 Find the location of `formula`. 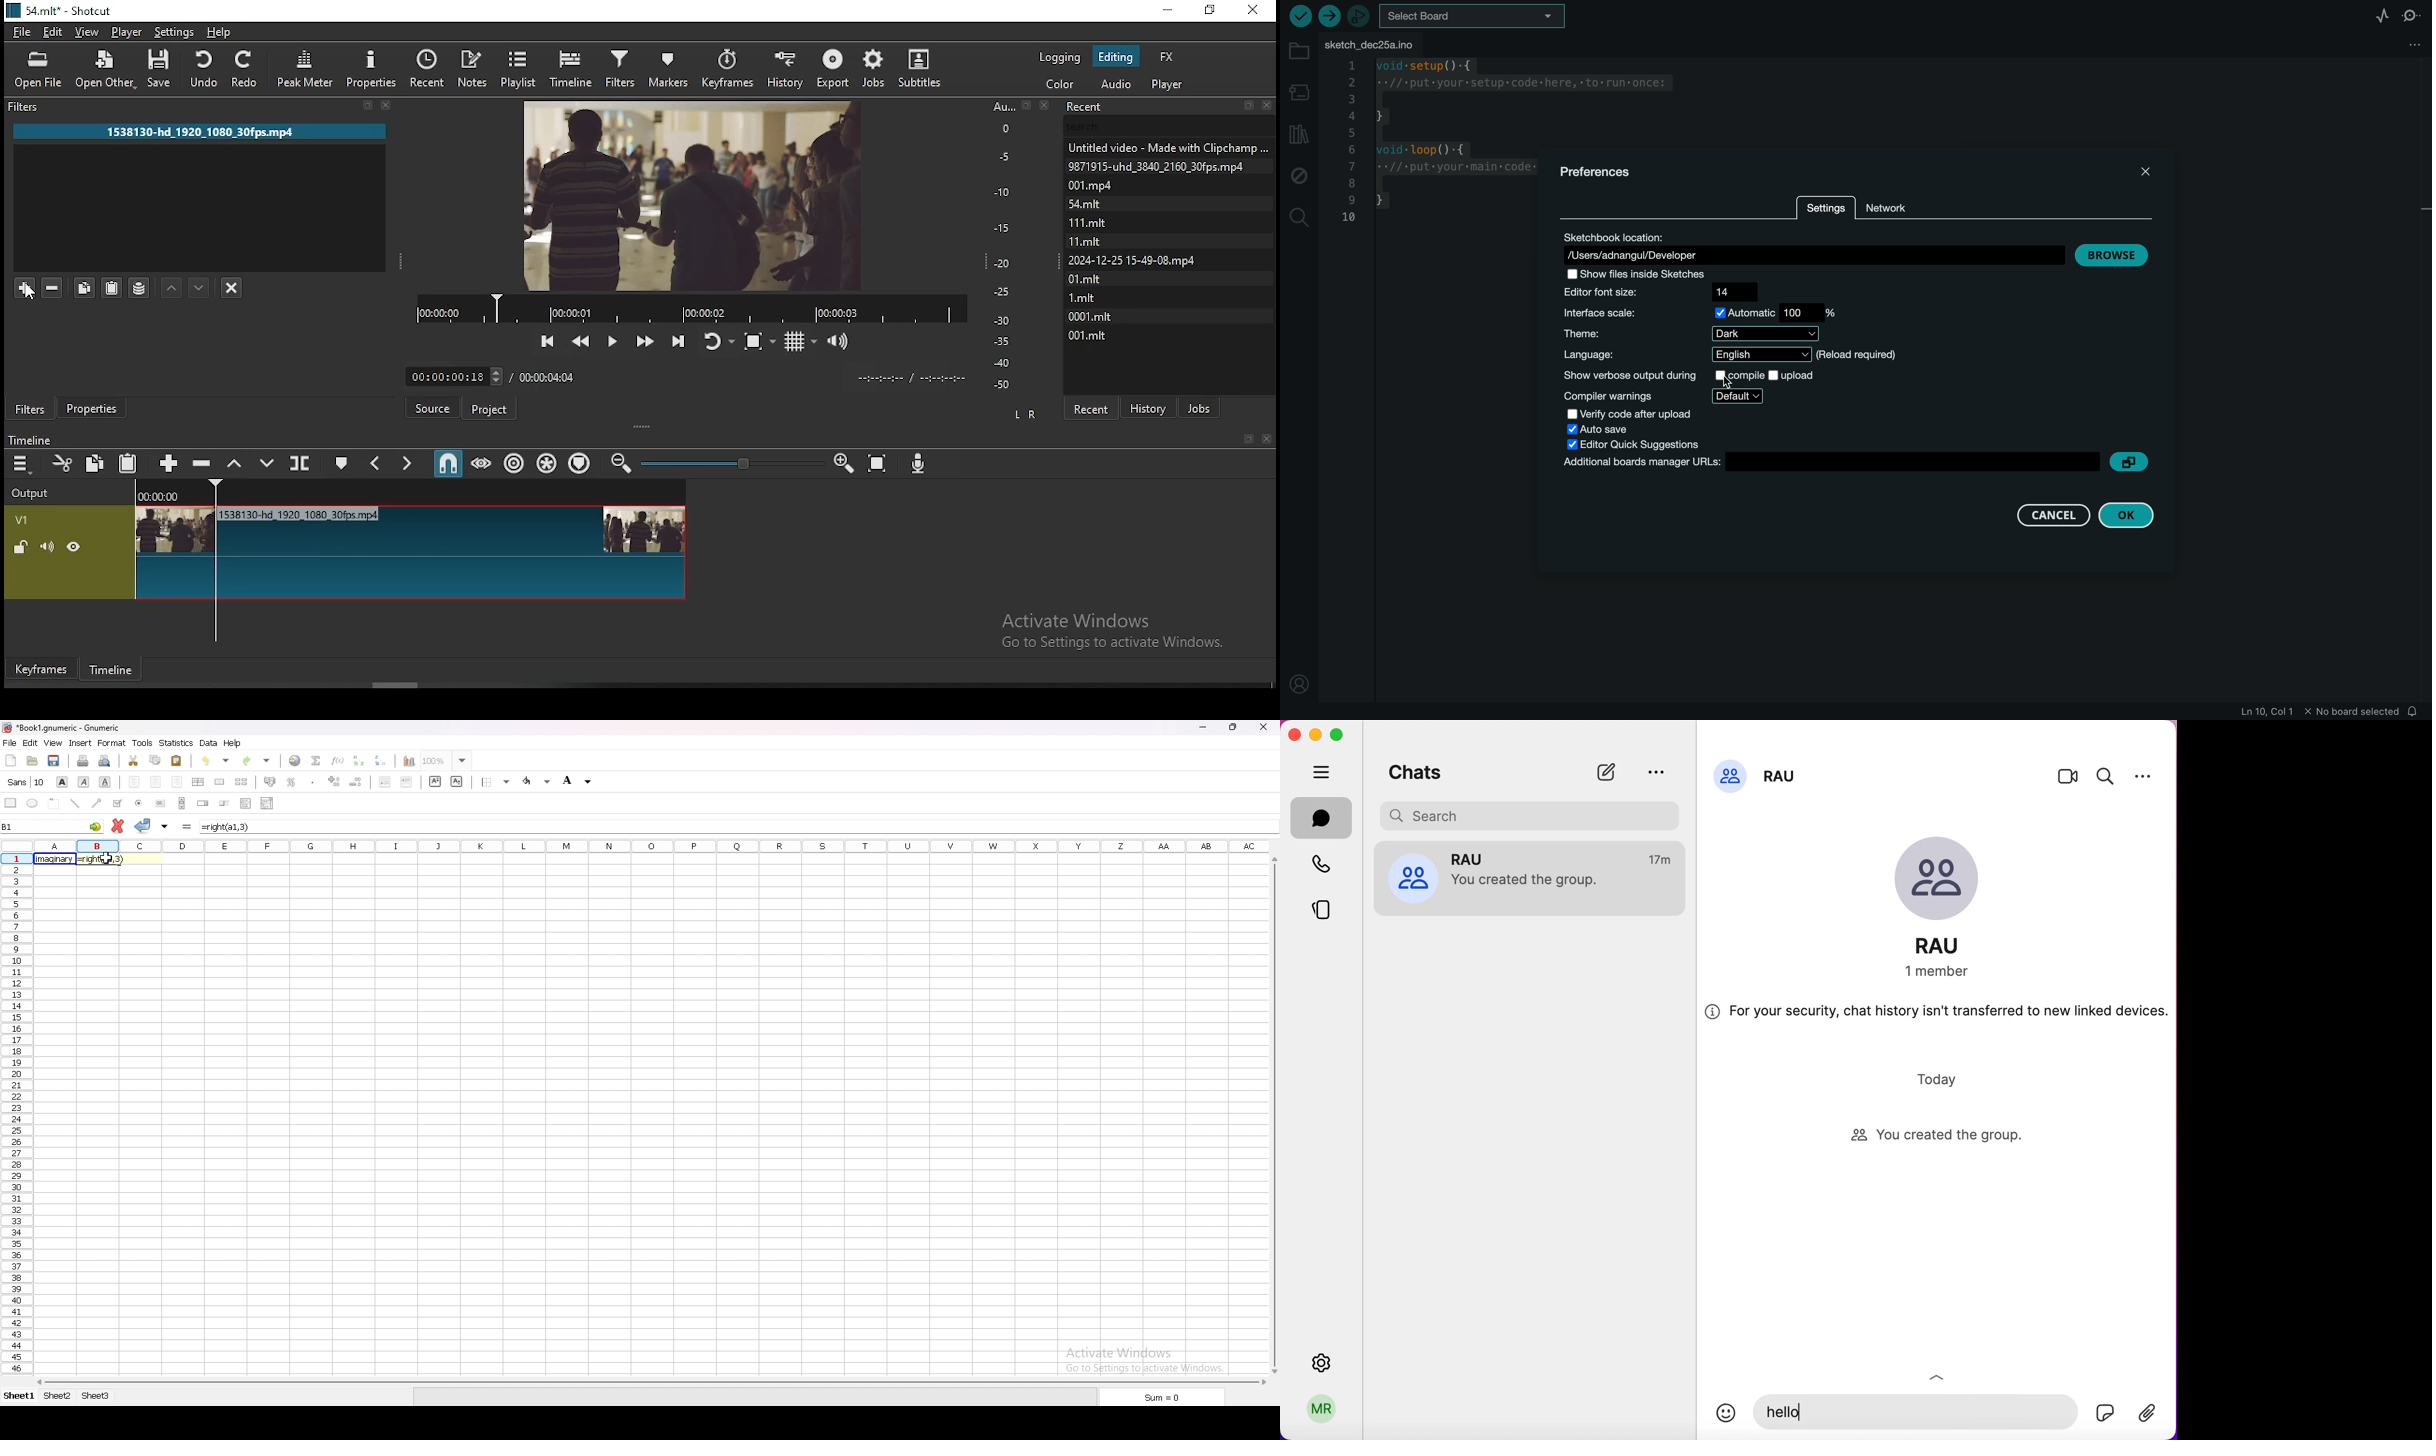

formula is located at coordinates (187, 827).